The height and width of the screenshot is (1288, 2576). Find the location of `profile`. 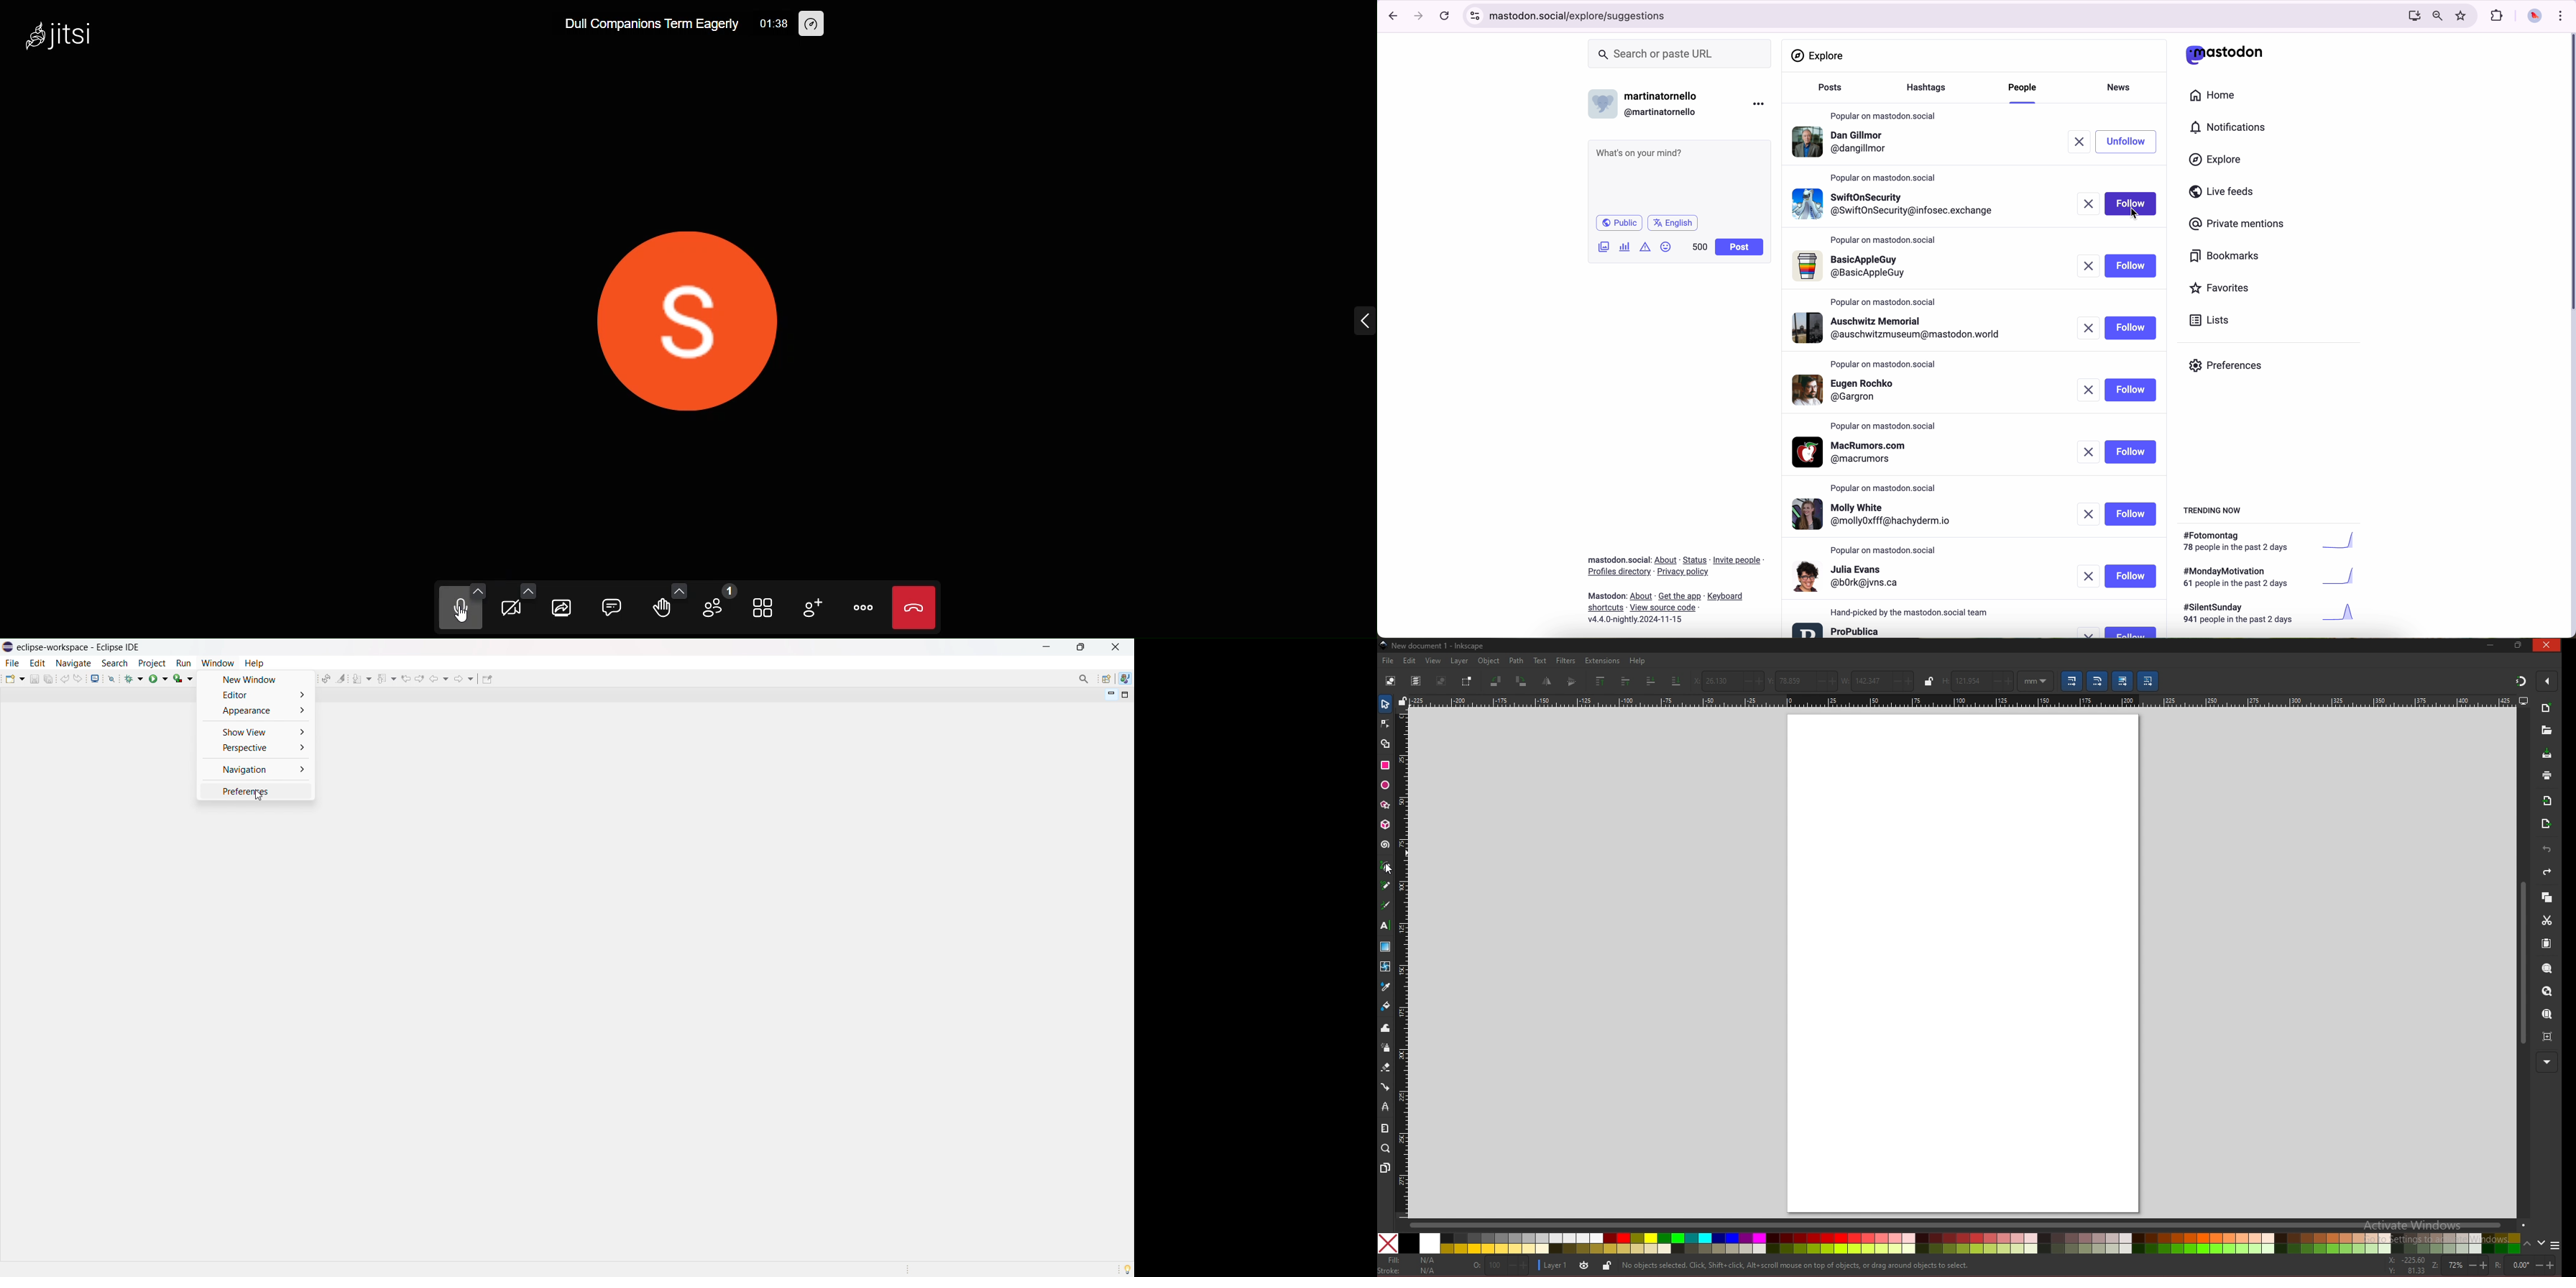

profile is located at coordinates (1849, 576).